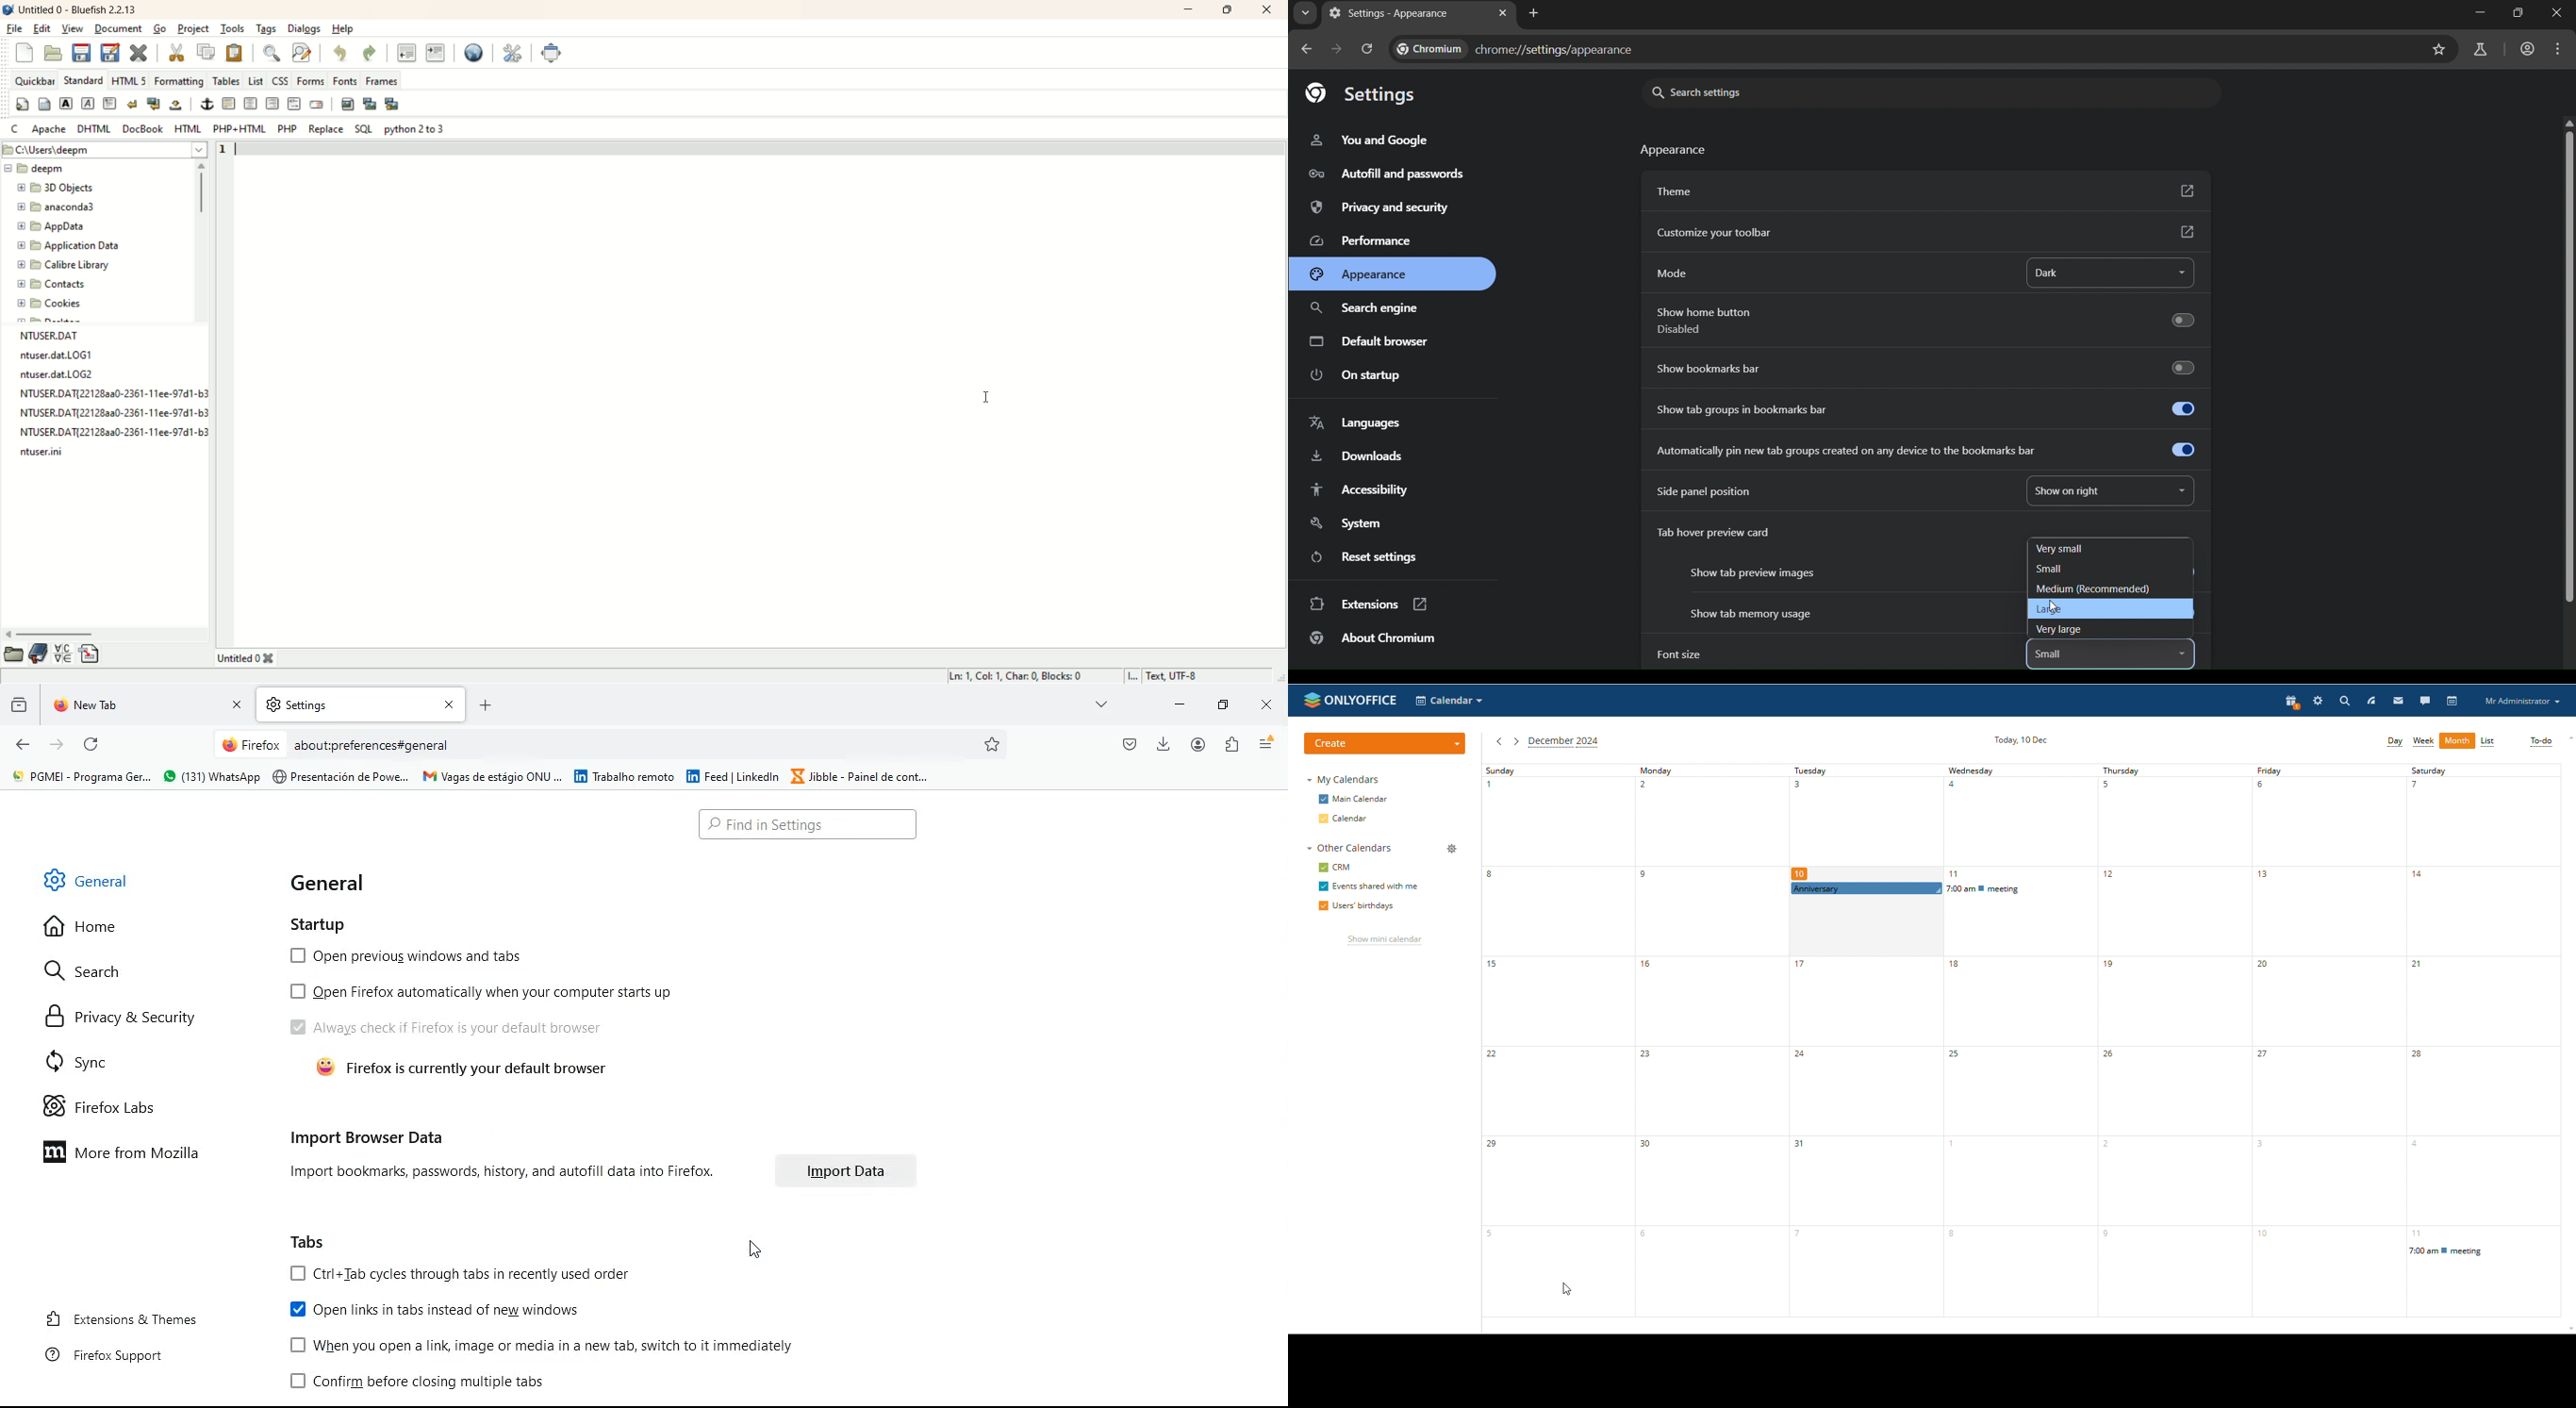 This screenshot has height=1428, width=2576. What do you see at coordinates (1360, 273) in the screenshot?
I see `appearance` at bounding box center [1360, 273].